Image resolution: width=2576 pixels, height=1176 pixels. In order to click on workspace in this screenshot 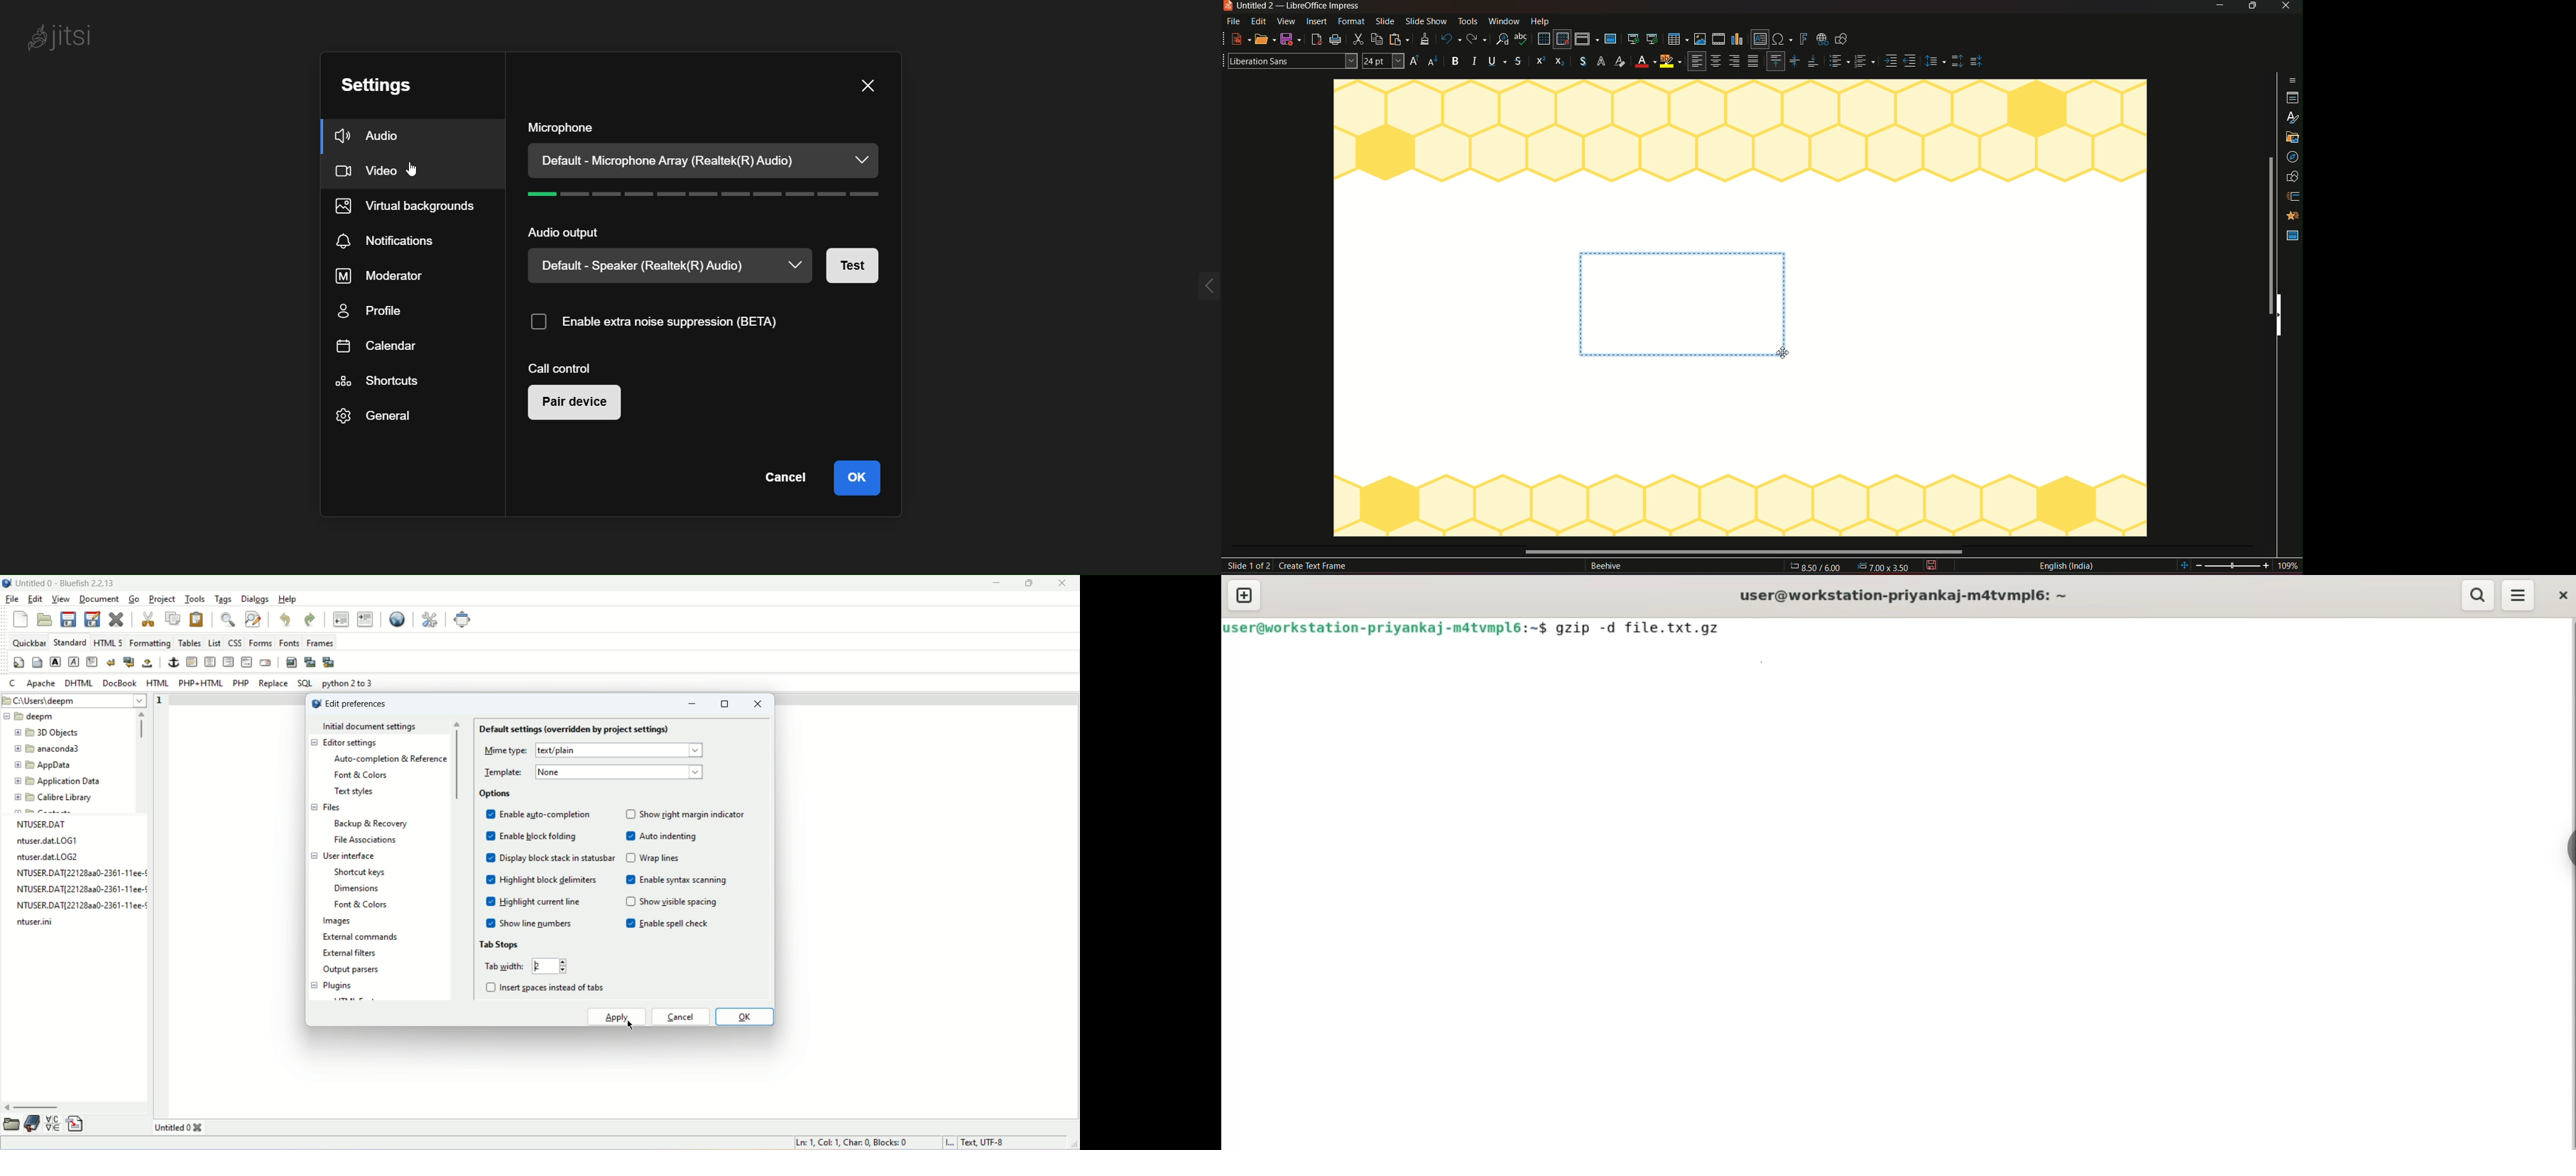, I will do `click(1739, 161)`.